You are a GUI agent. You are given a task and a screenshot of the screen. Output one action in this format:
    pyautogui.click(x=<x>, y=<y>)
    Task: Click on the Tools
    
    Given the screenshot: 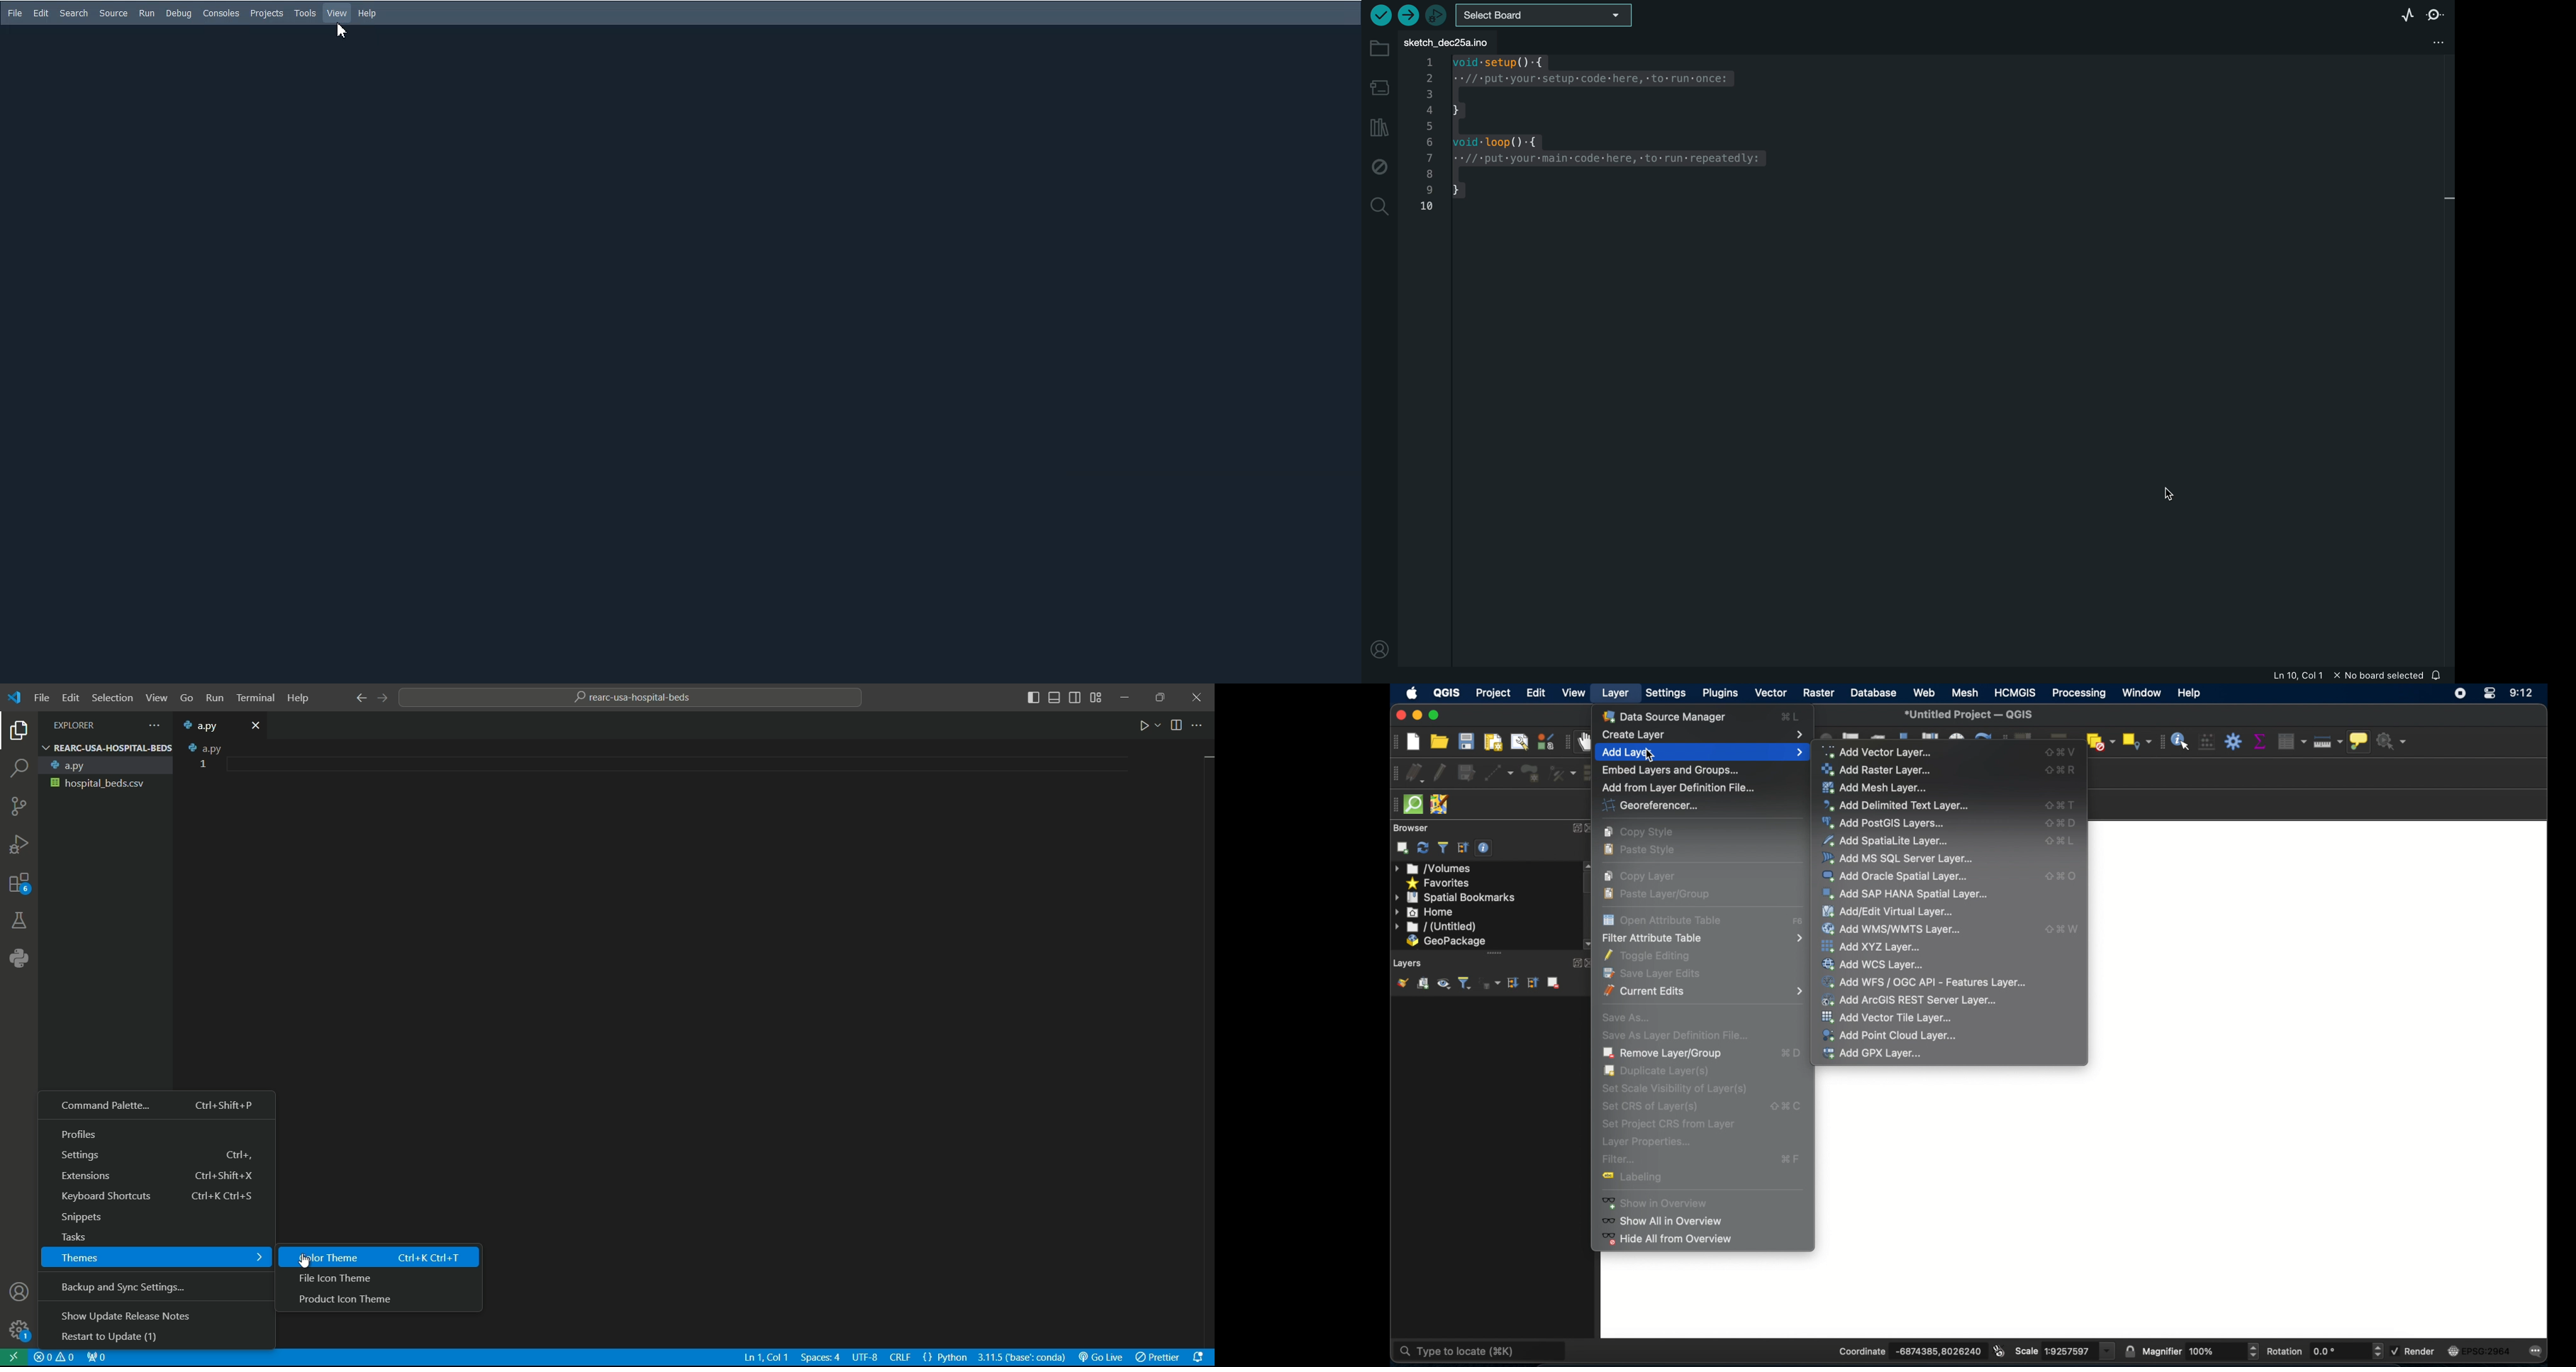 What is the action you would take?
    pyautogui.click(x=306, y=13)
    